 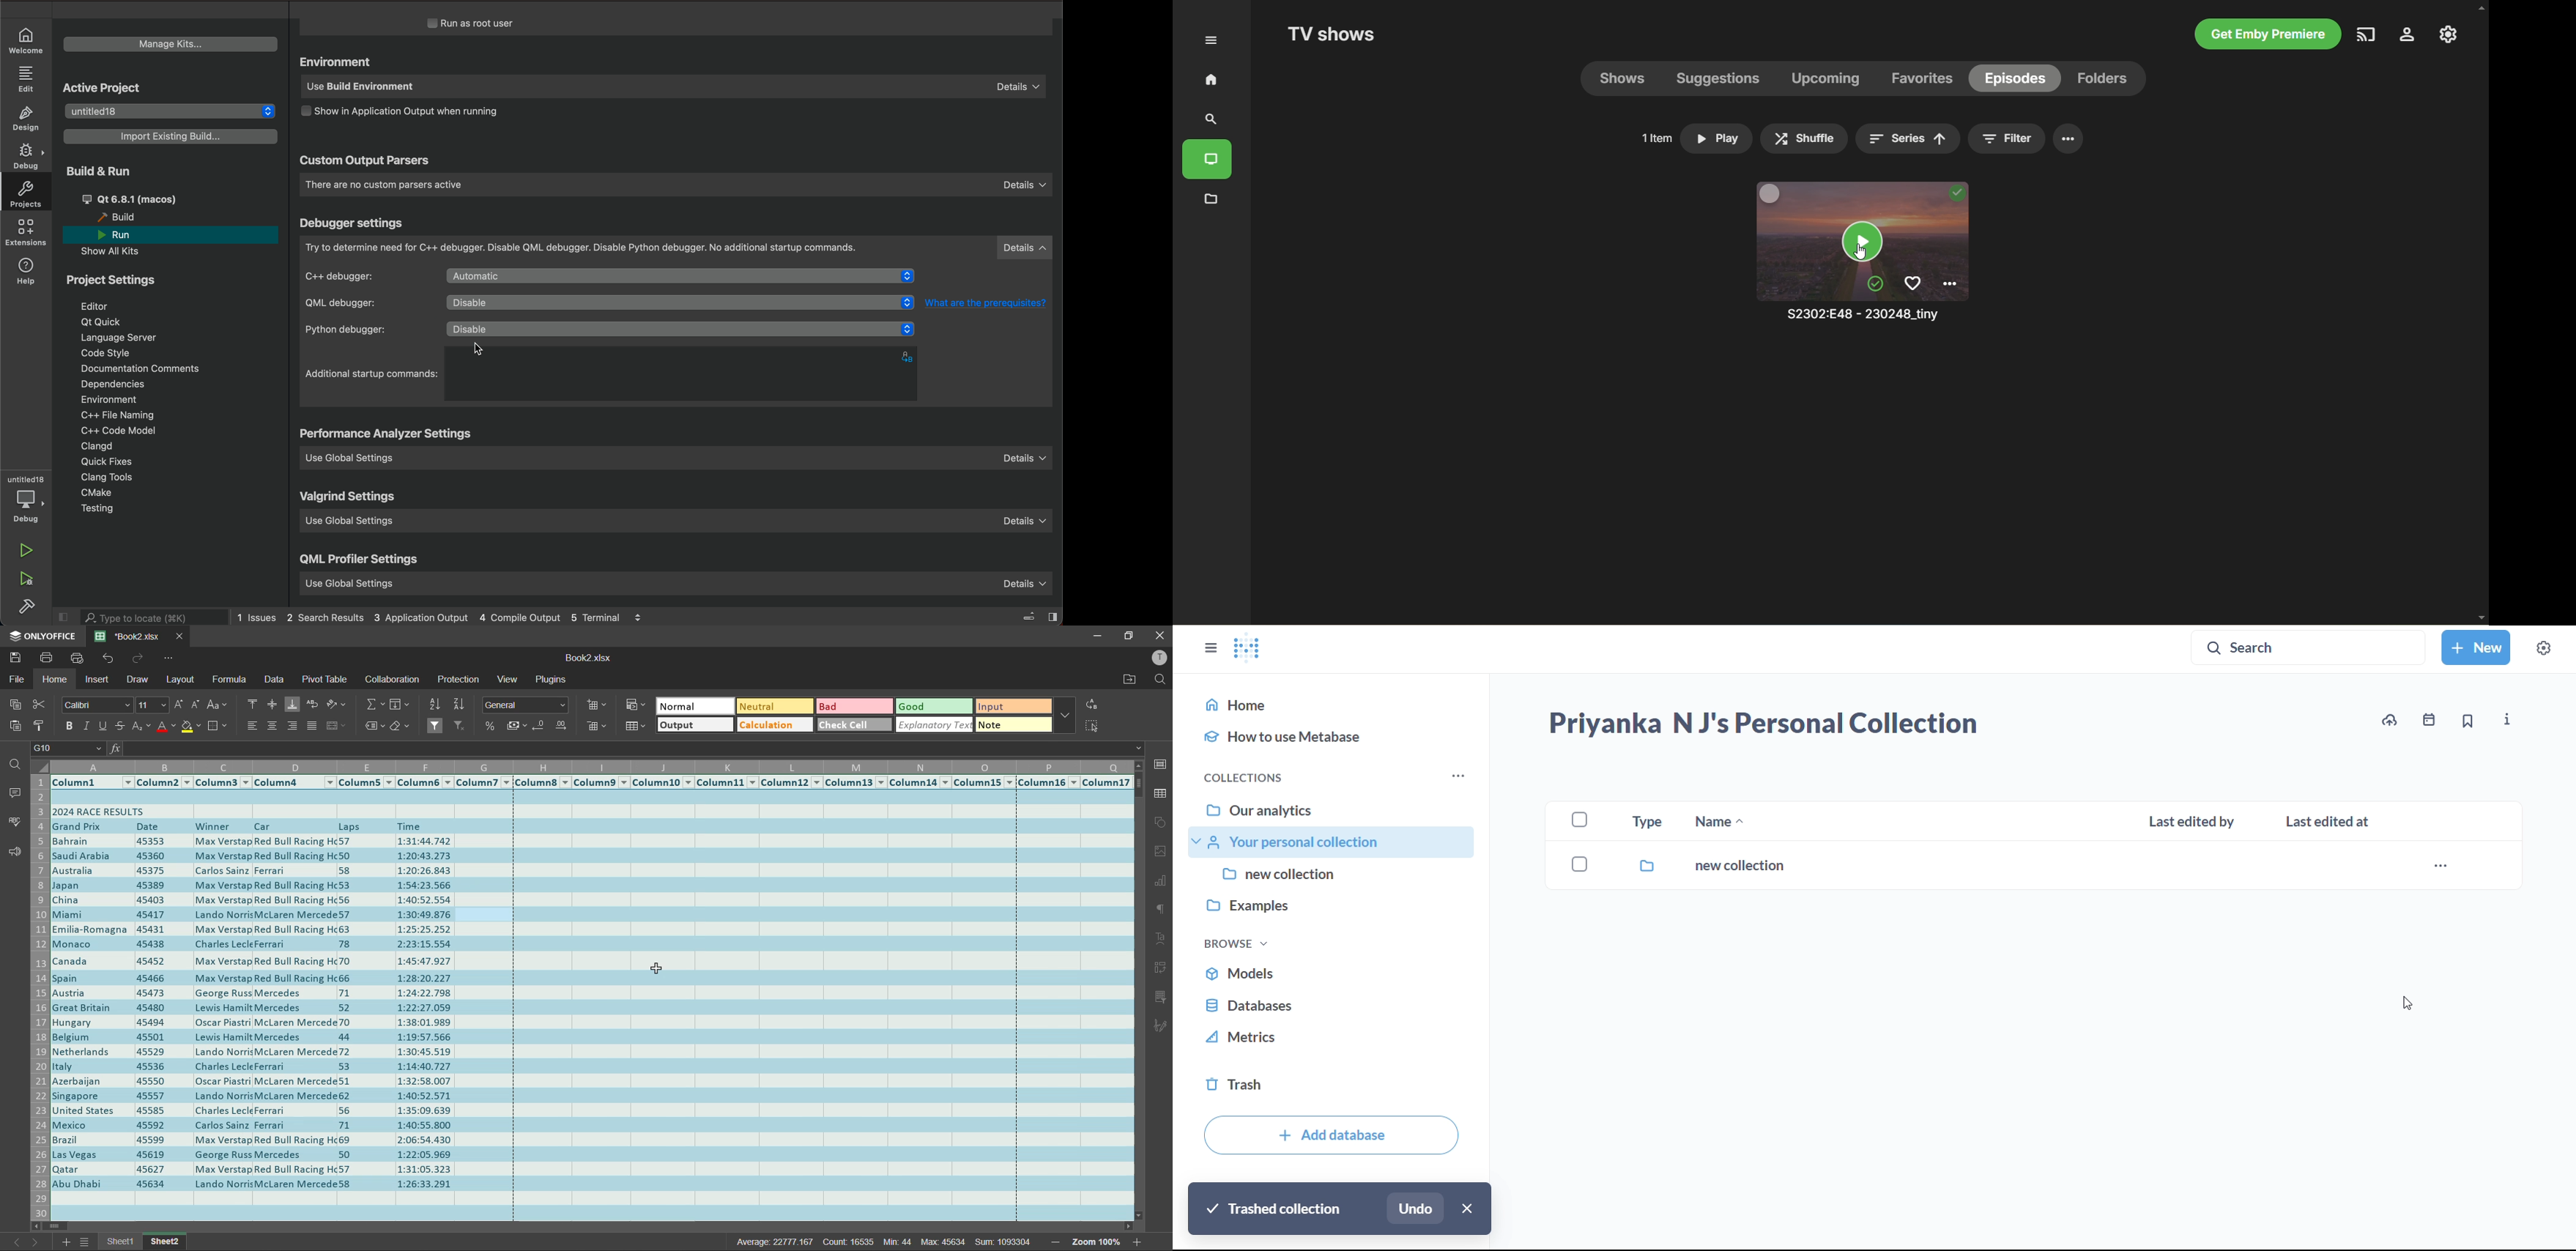 What do you see at coordinates (526, 705) in the screenshot?
I see `number format` at bounding box center [526, 705].